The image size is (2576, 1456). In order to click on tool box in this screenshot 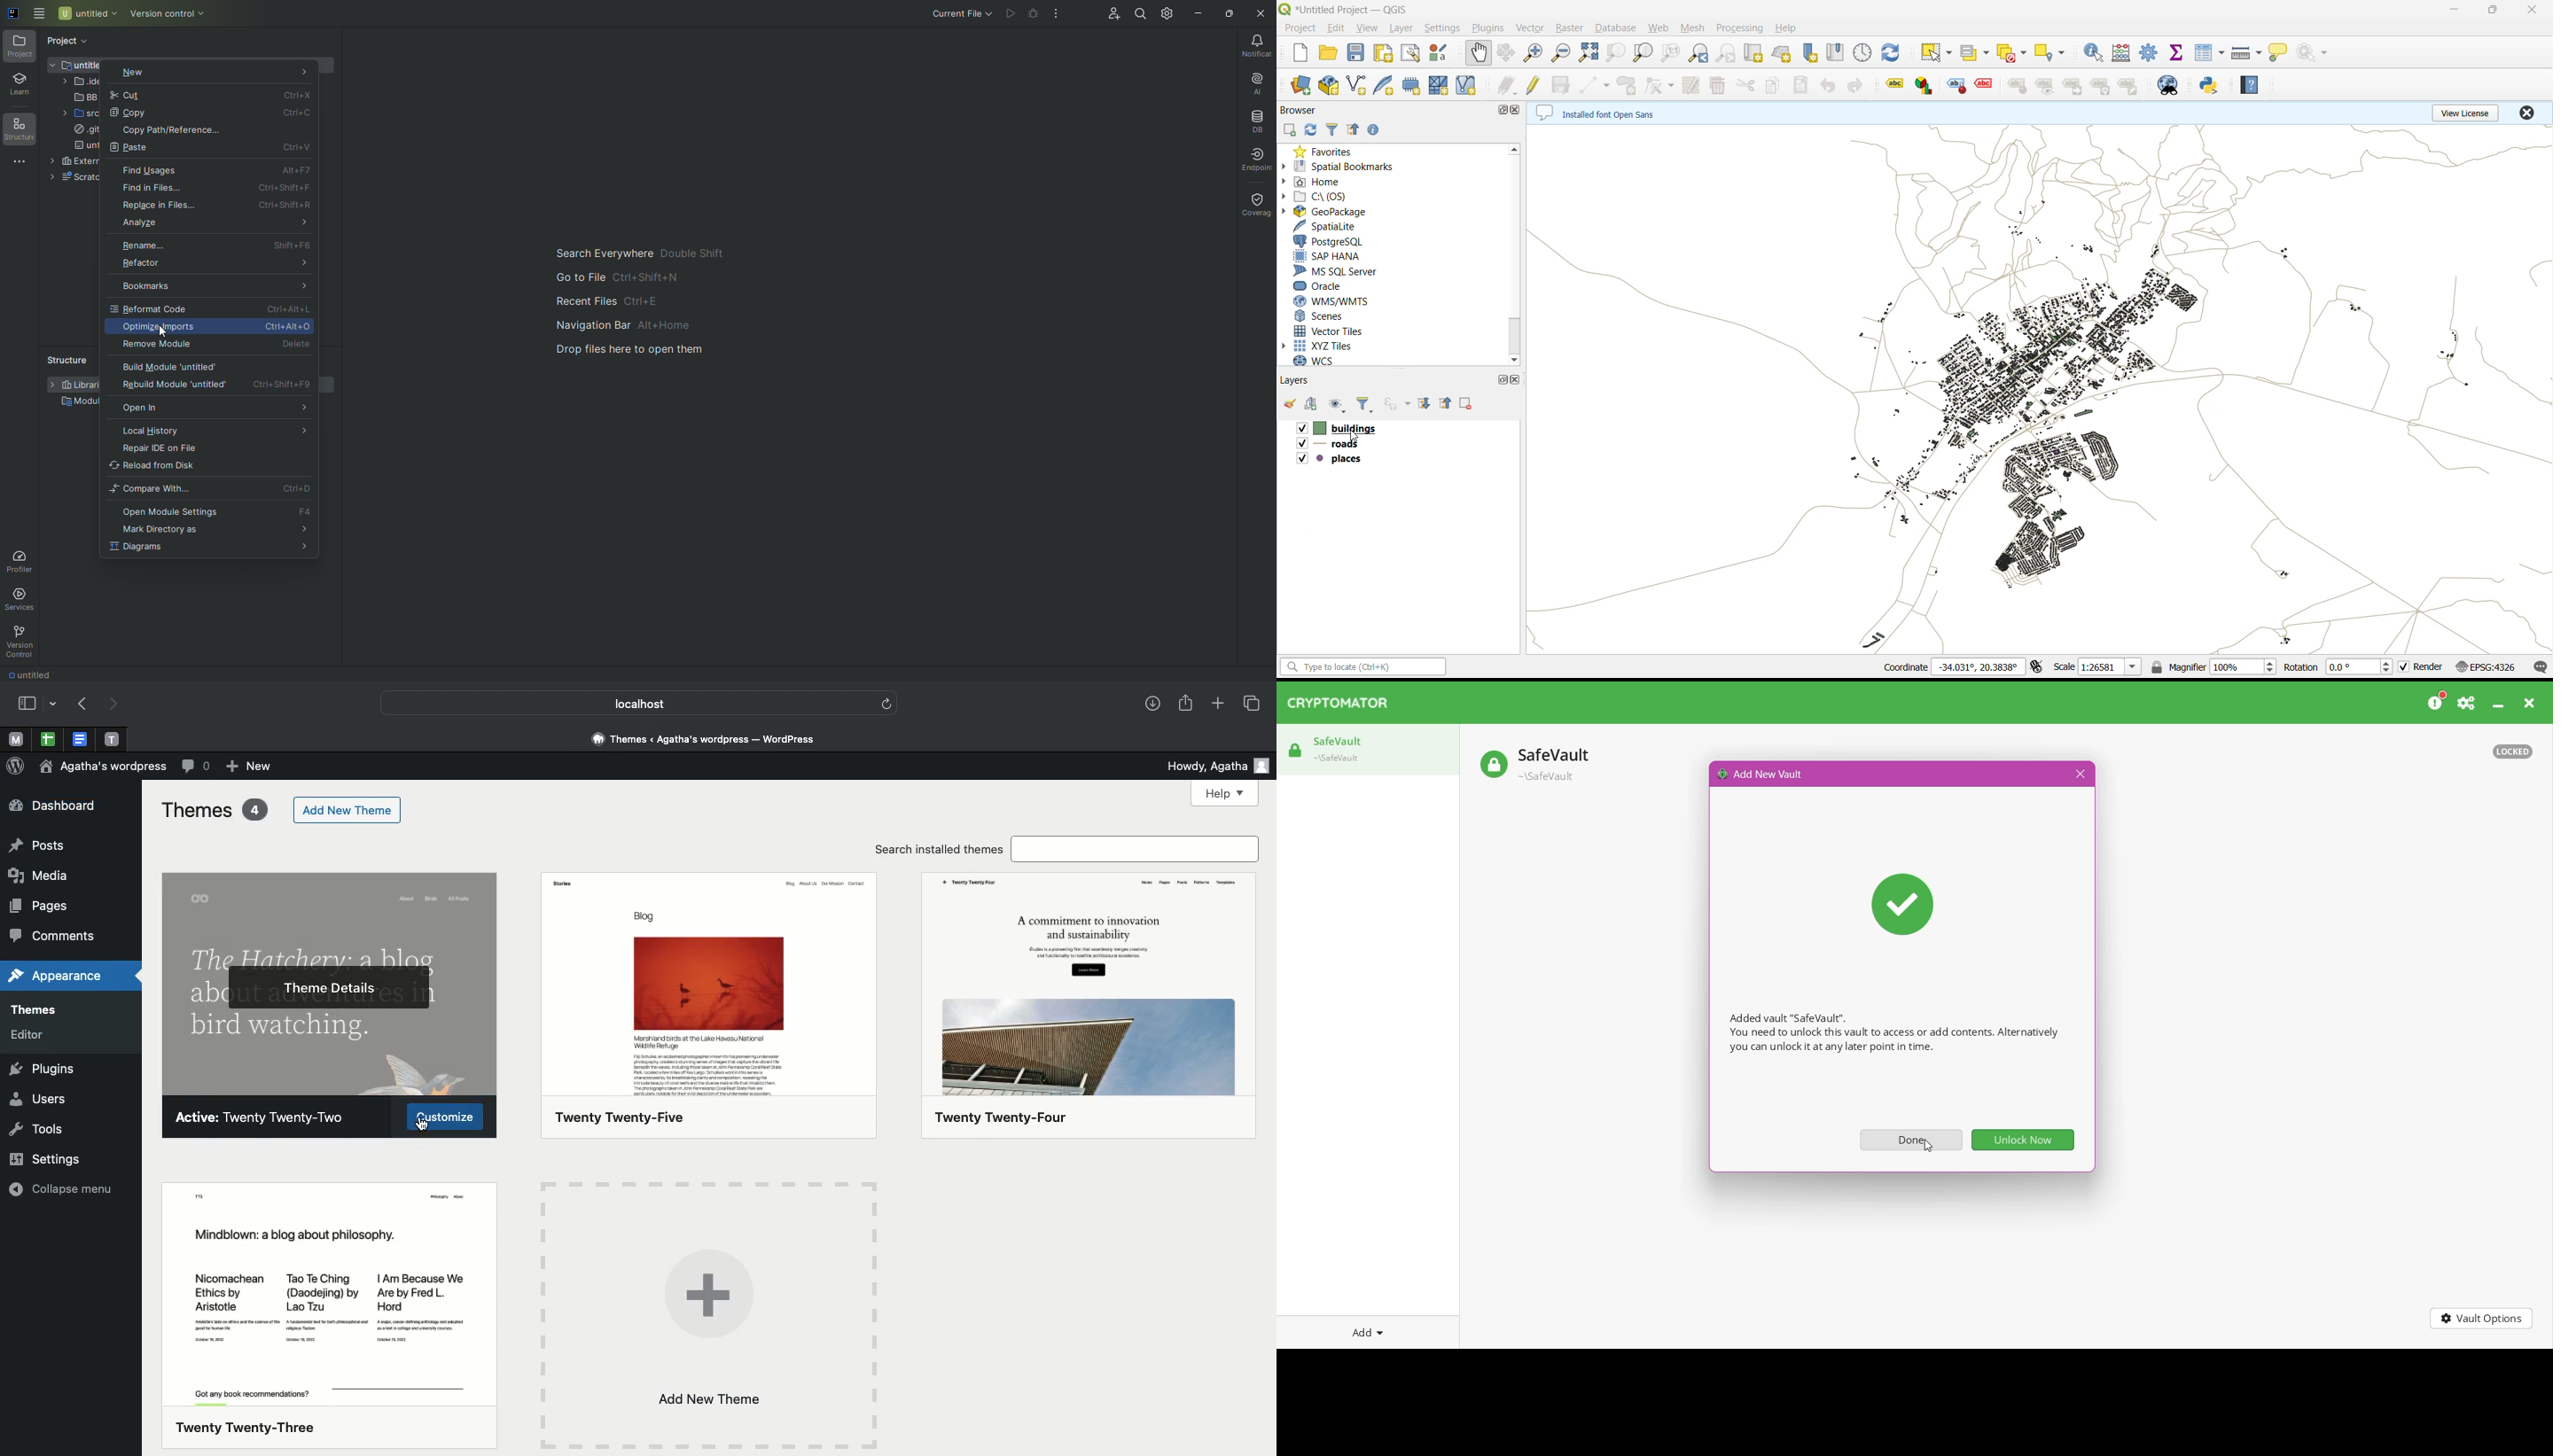, I will do `click(2148, 51)`.